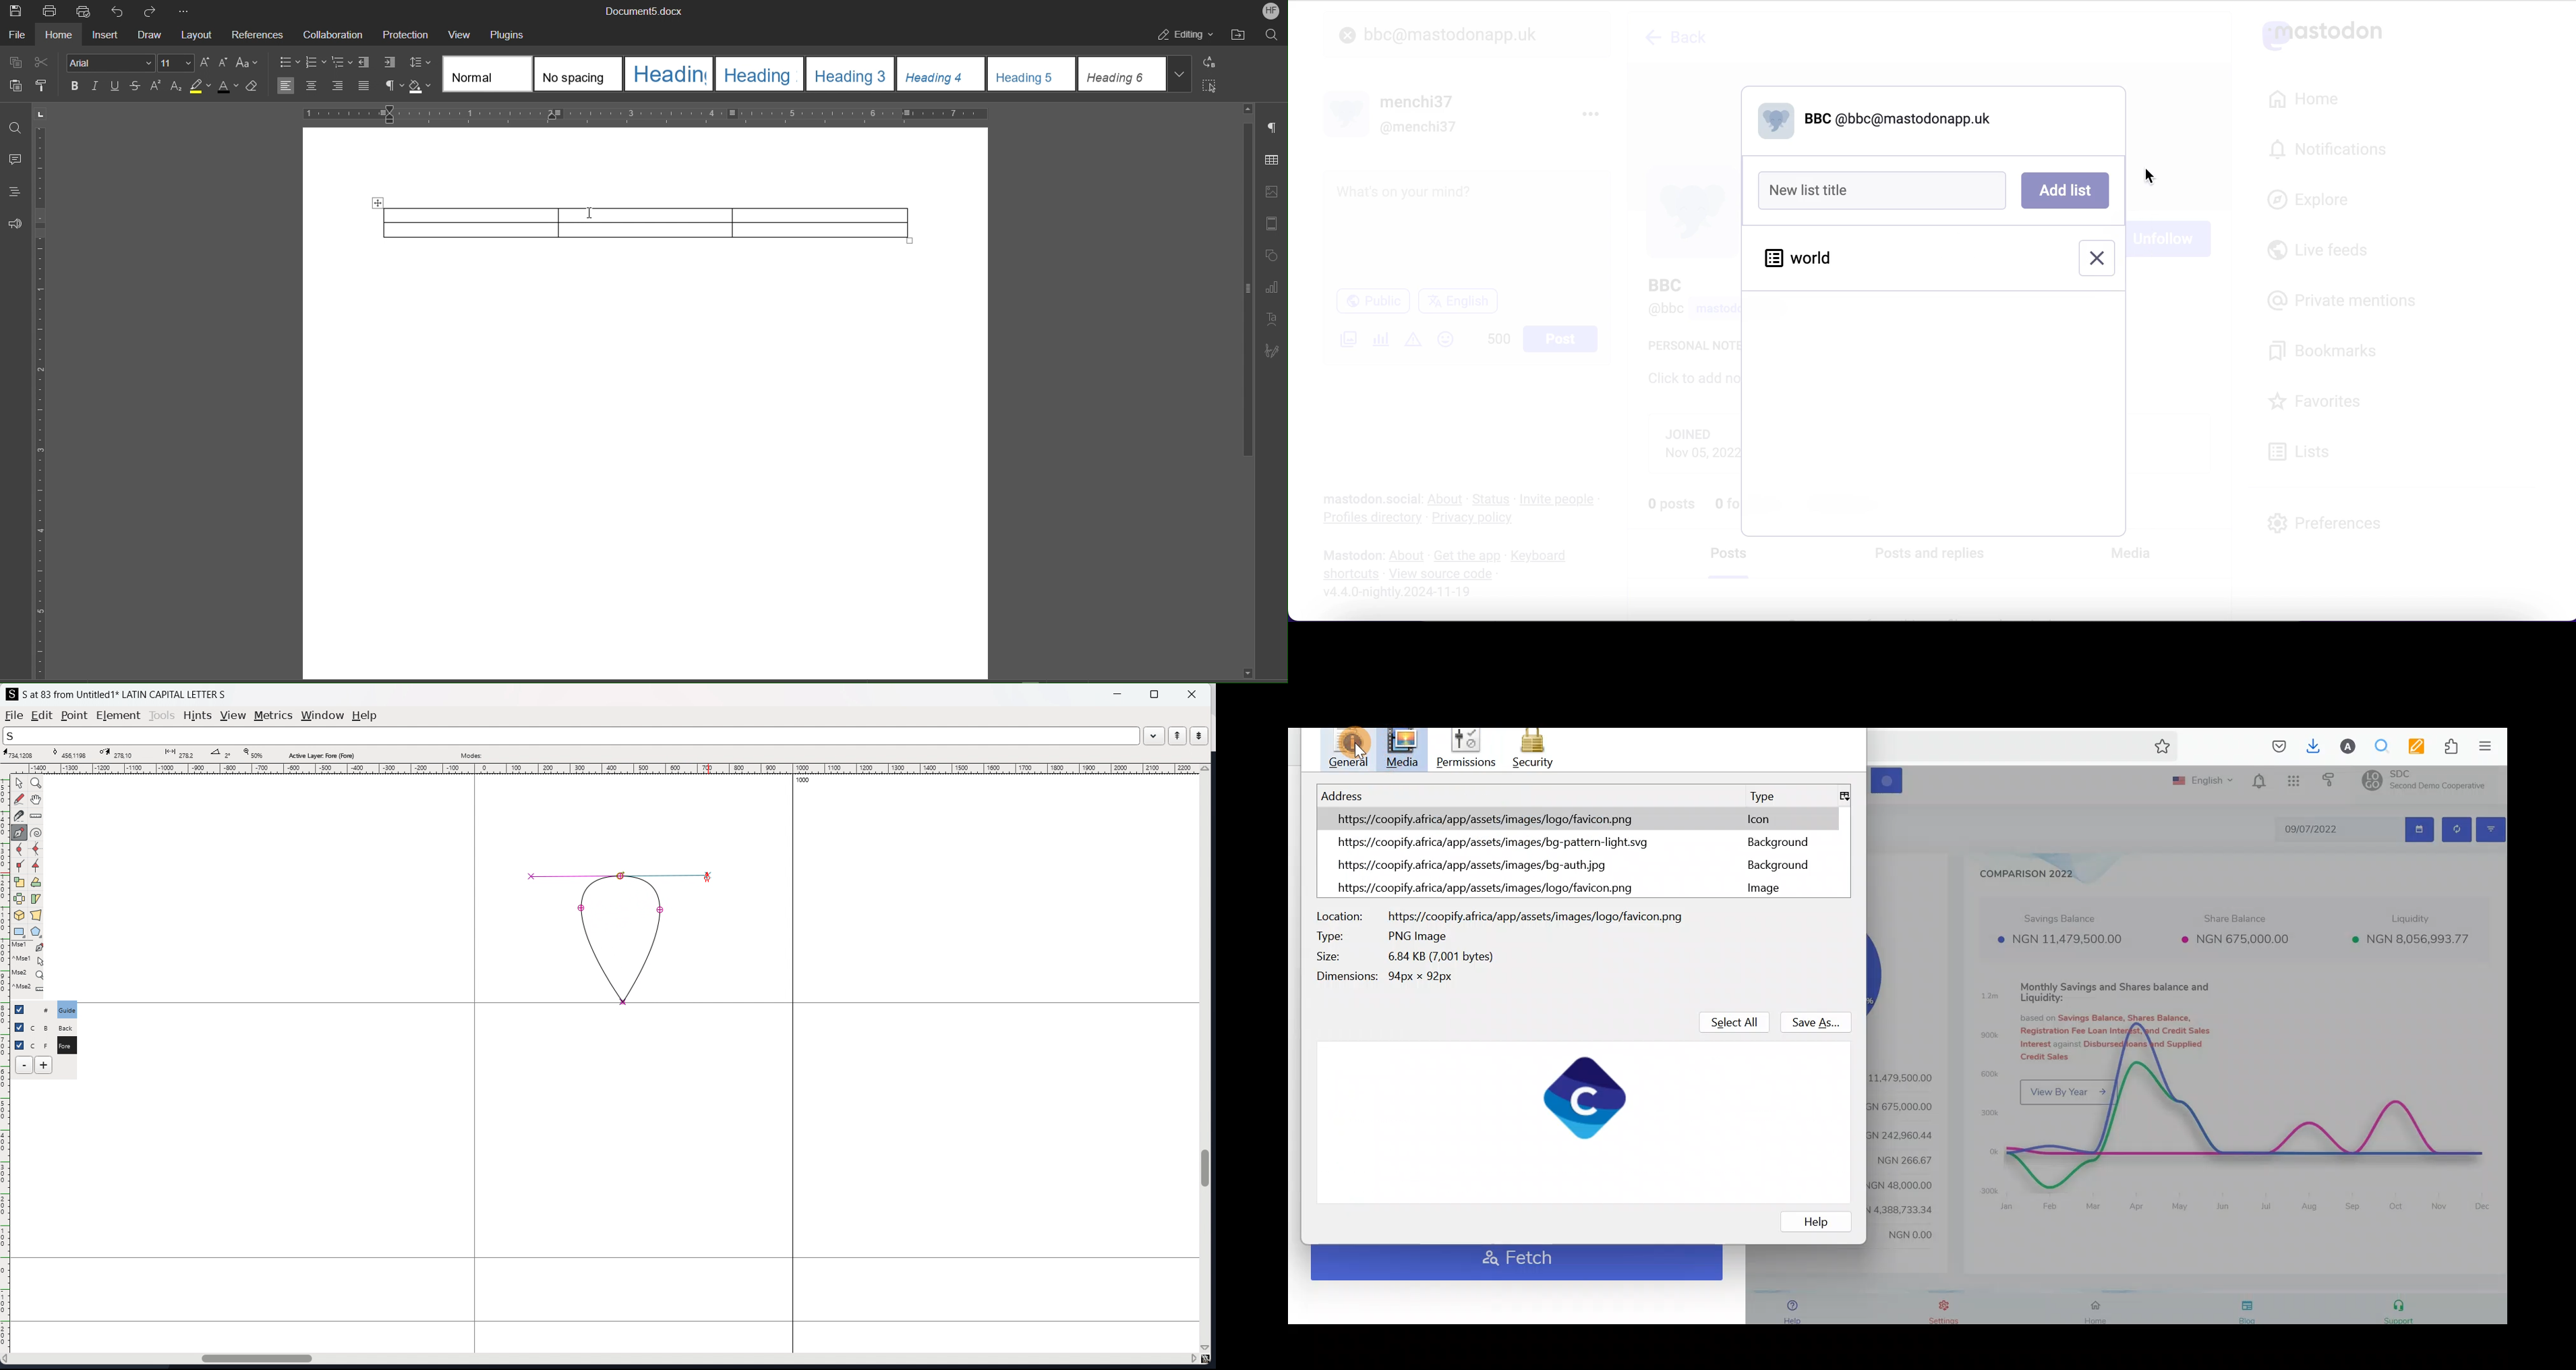 Image resolution: width=2576 pixels, height=1372 pixels. I want to click on Insert, so click(108, 36).